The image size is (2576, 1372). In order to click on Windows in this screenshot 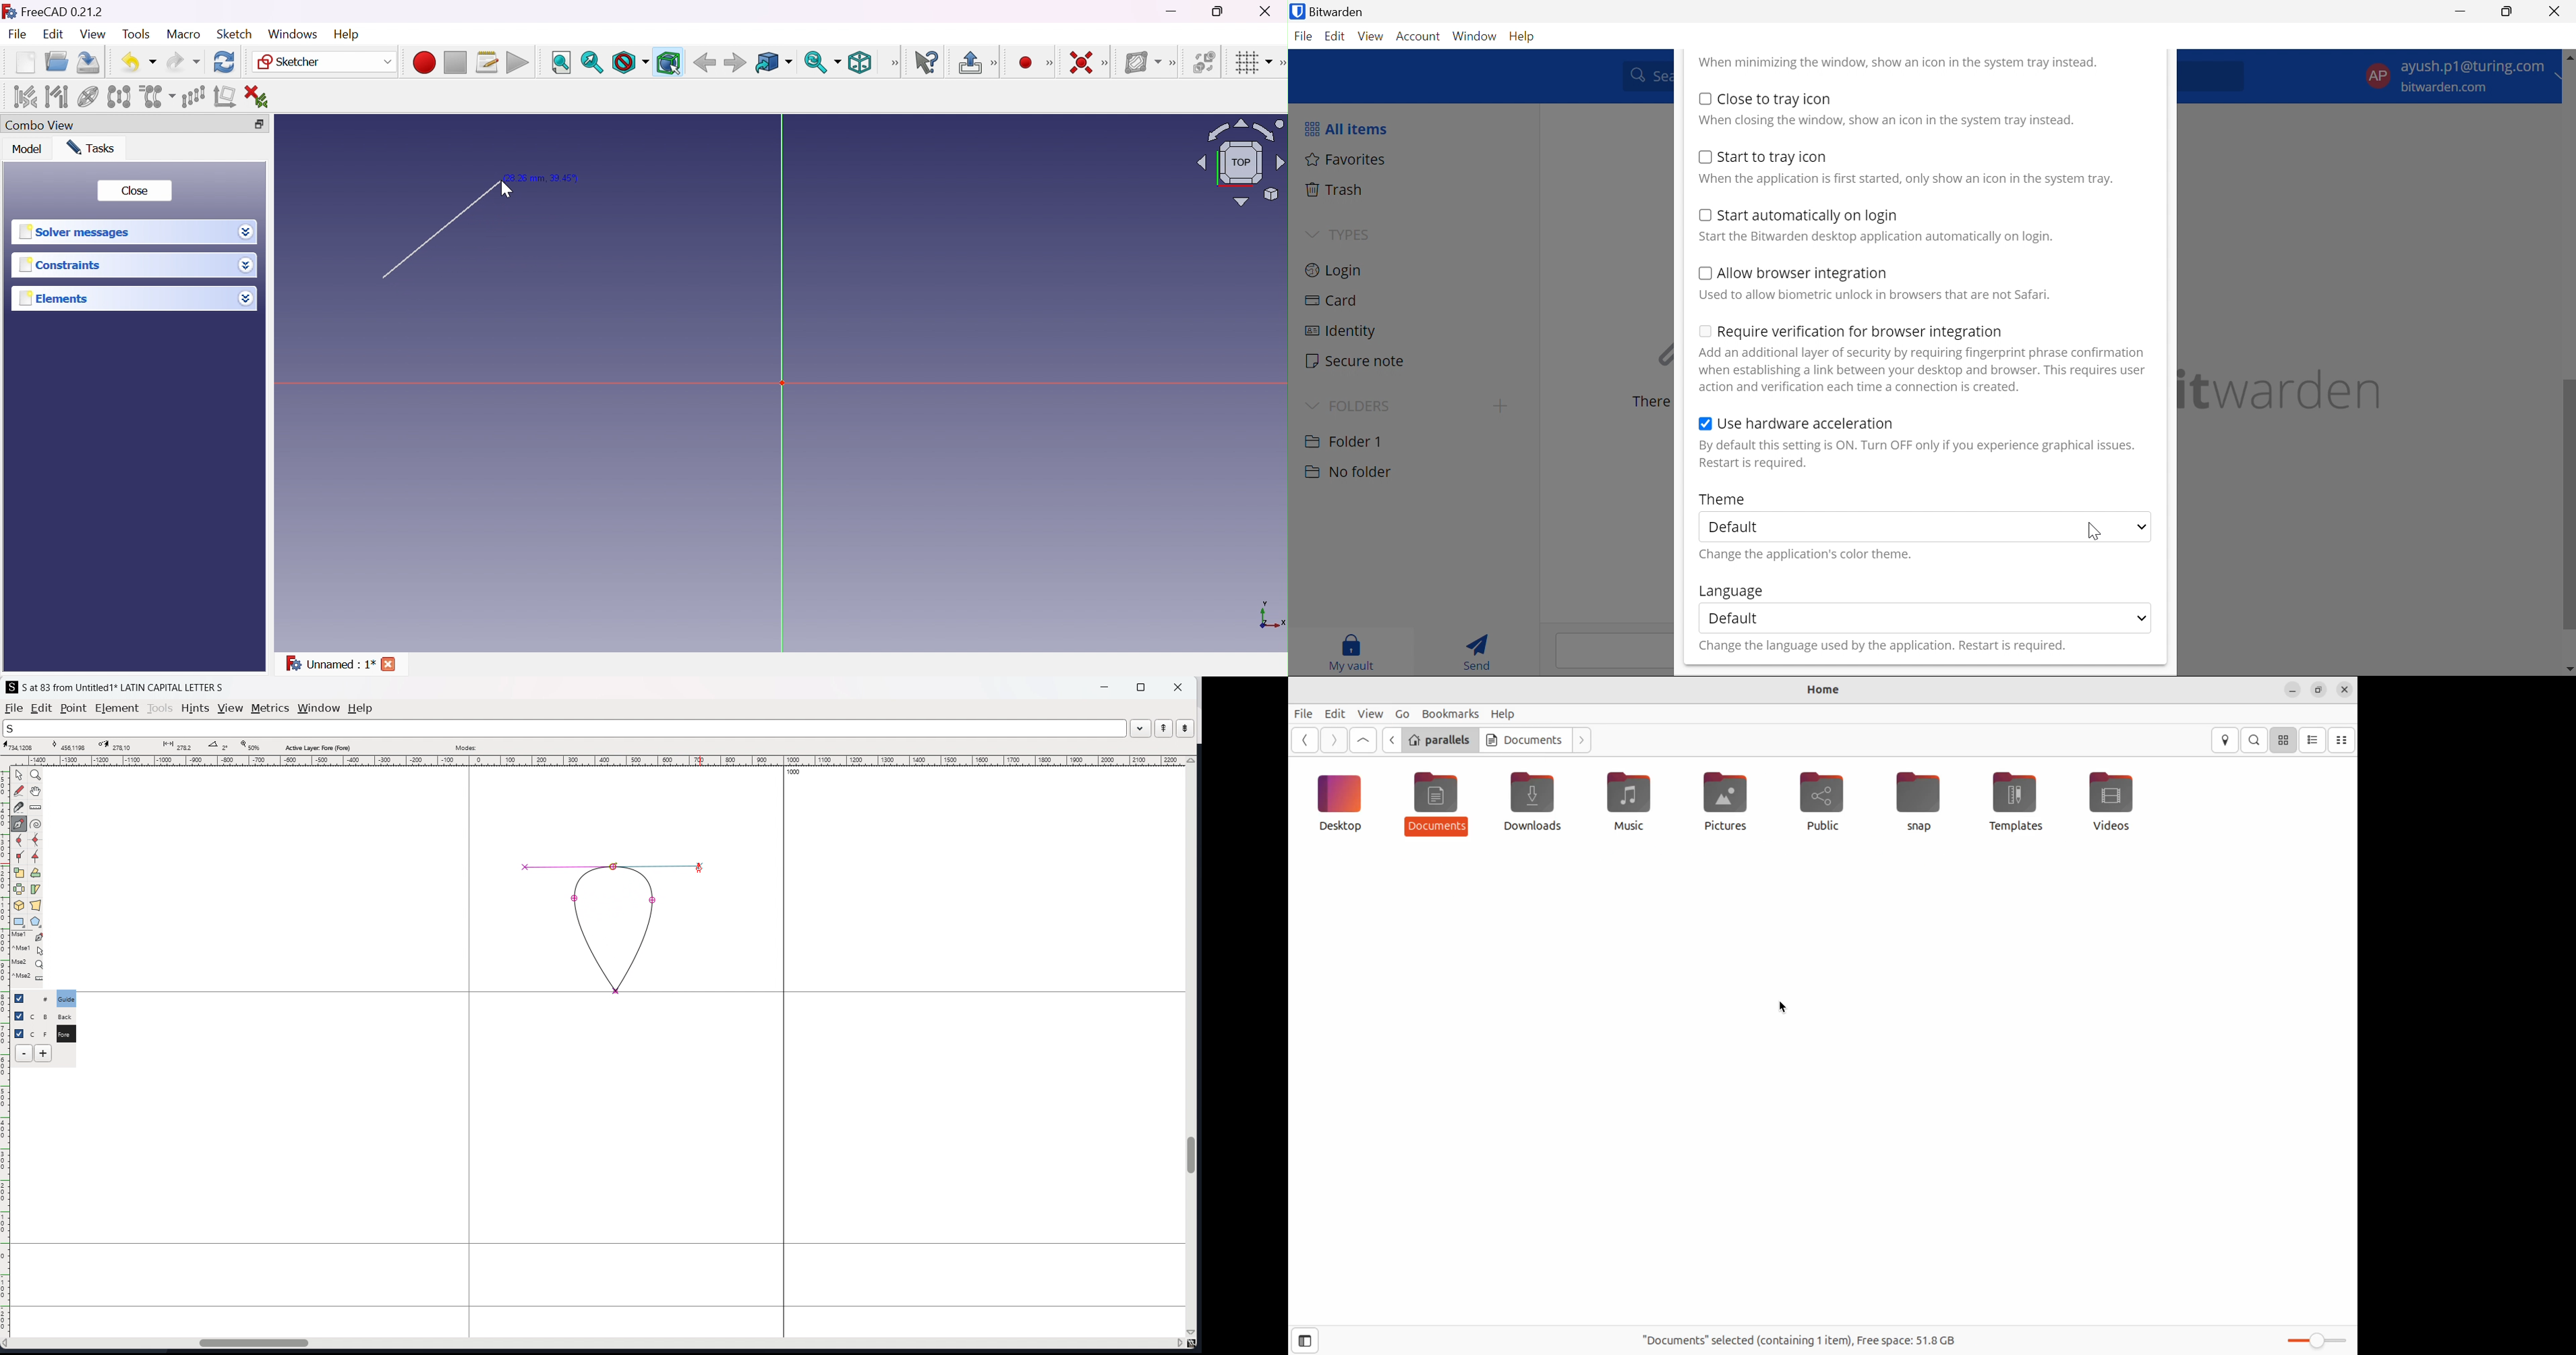, I will do `click(291, 34)`.